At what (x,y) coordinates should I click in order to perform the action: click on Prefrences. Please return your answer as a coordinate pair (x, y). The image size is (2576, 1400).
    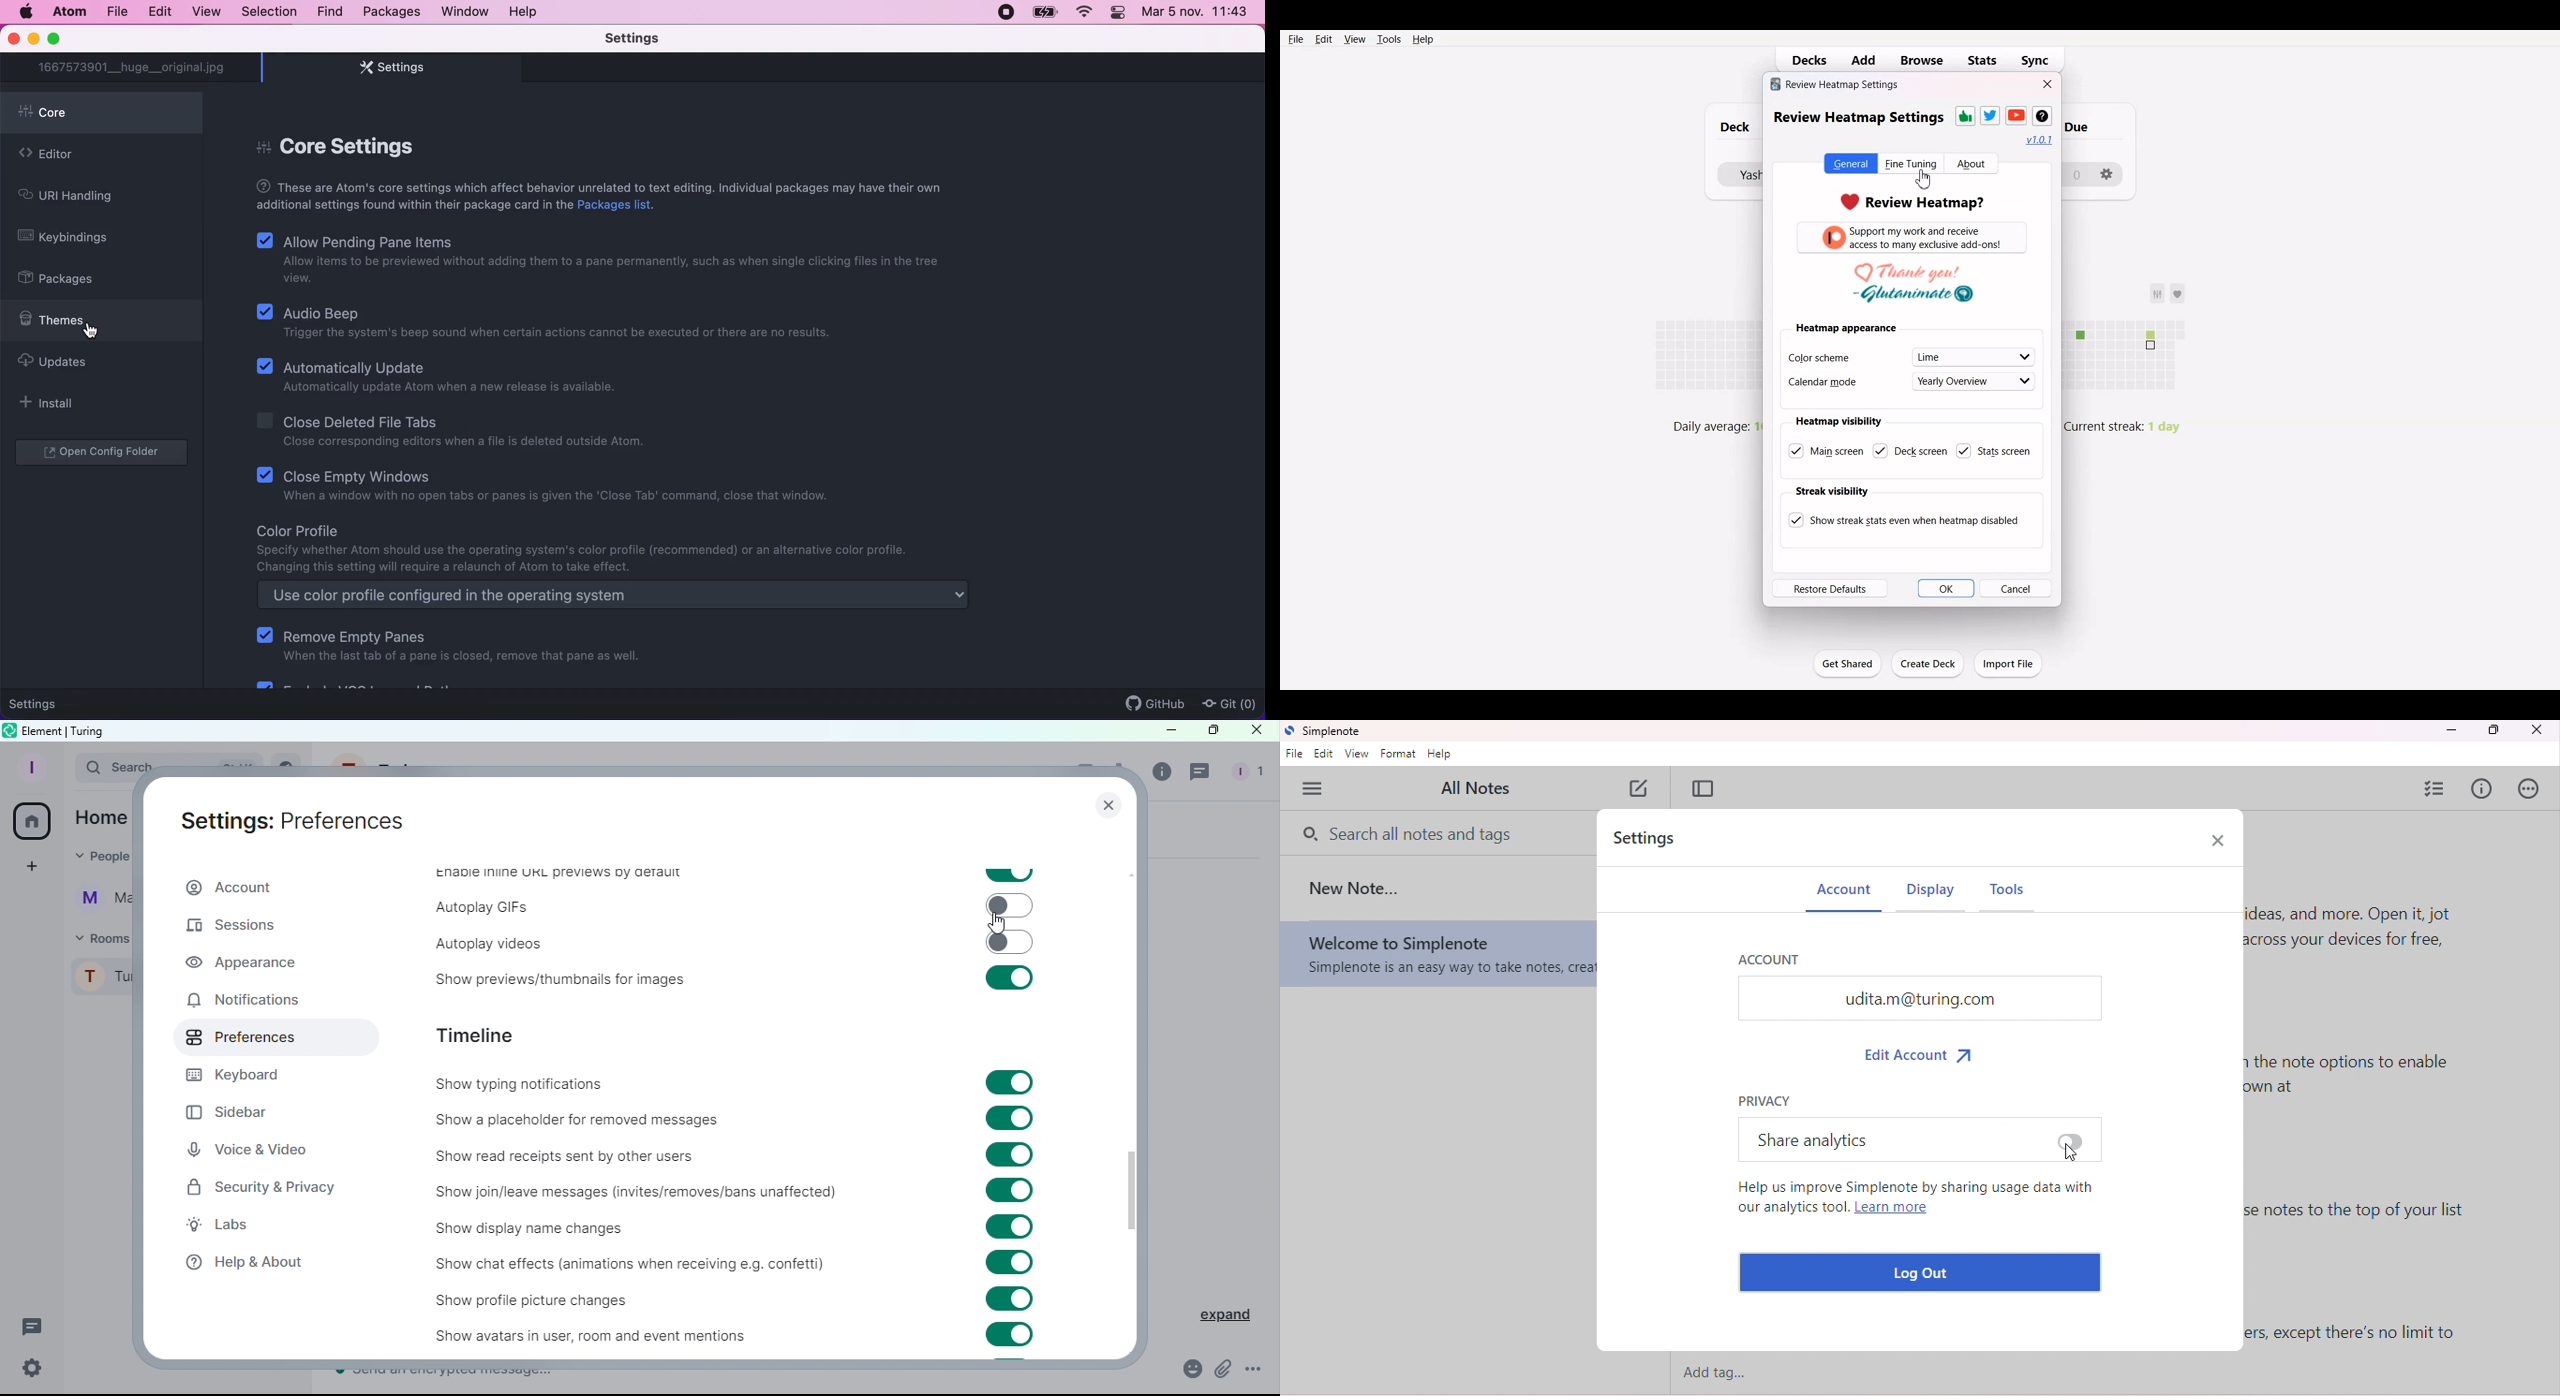
    Looking at the image, I should click on (264, 1039).